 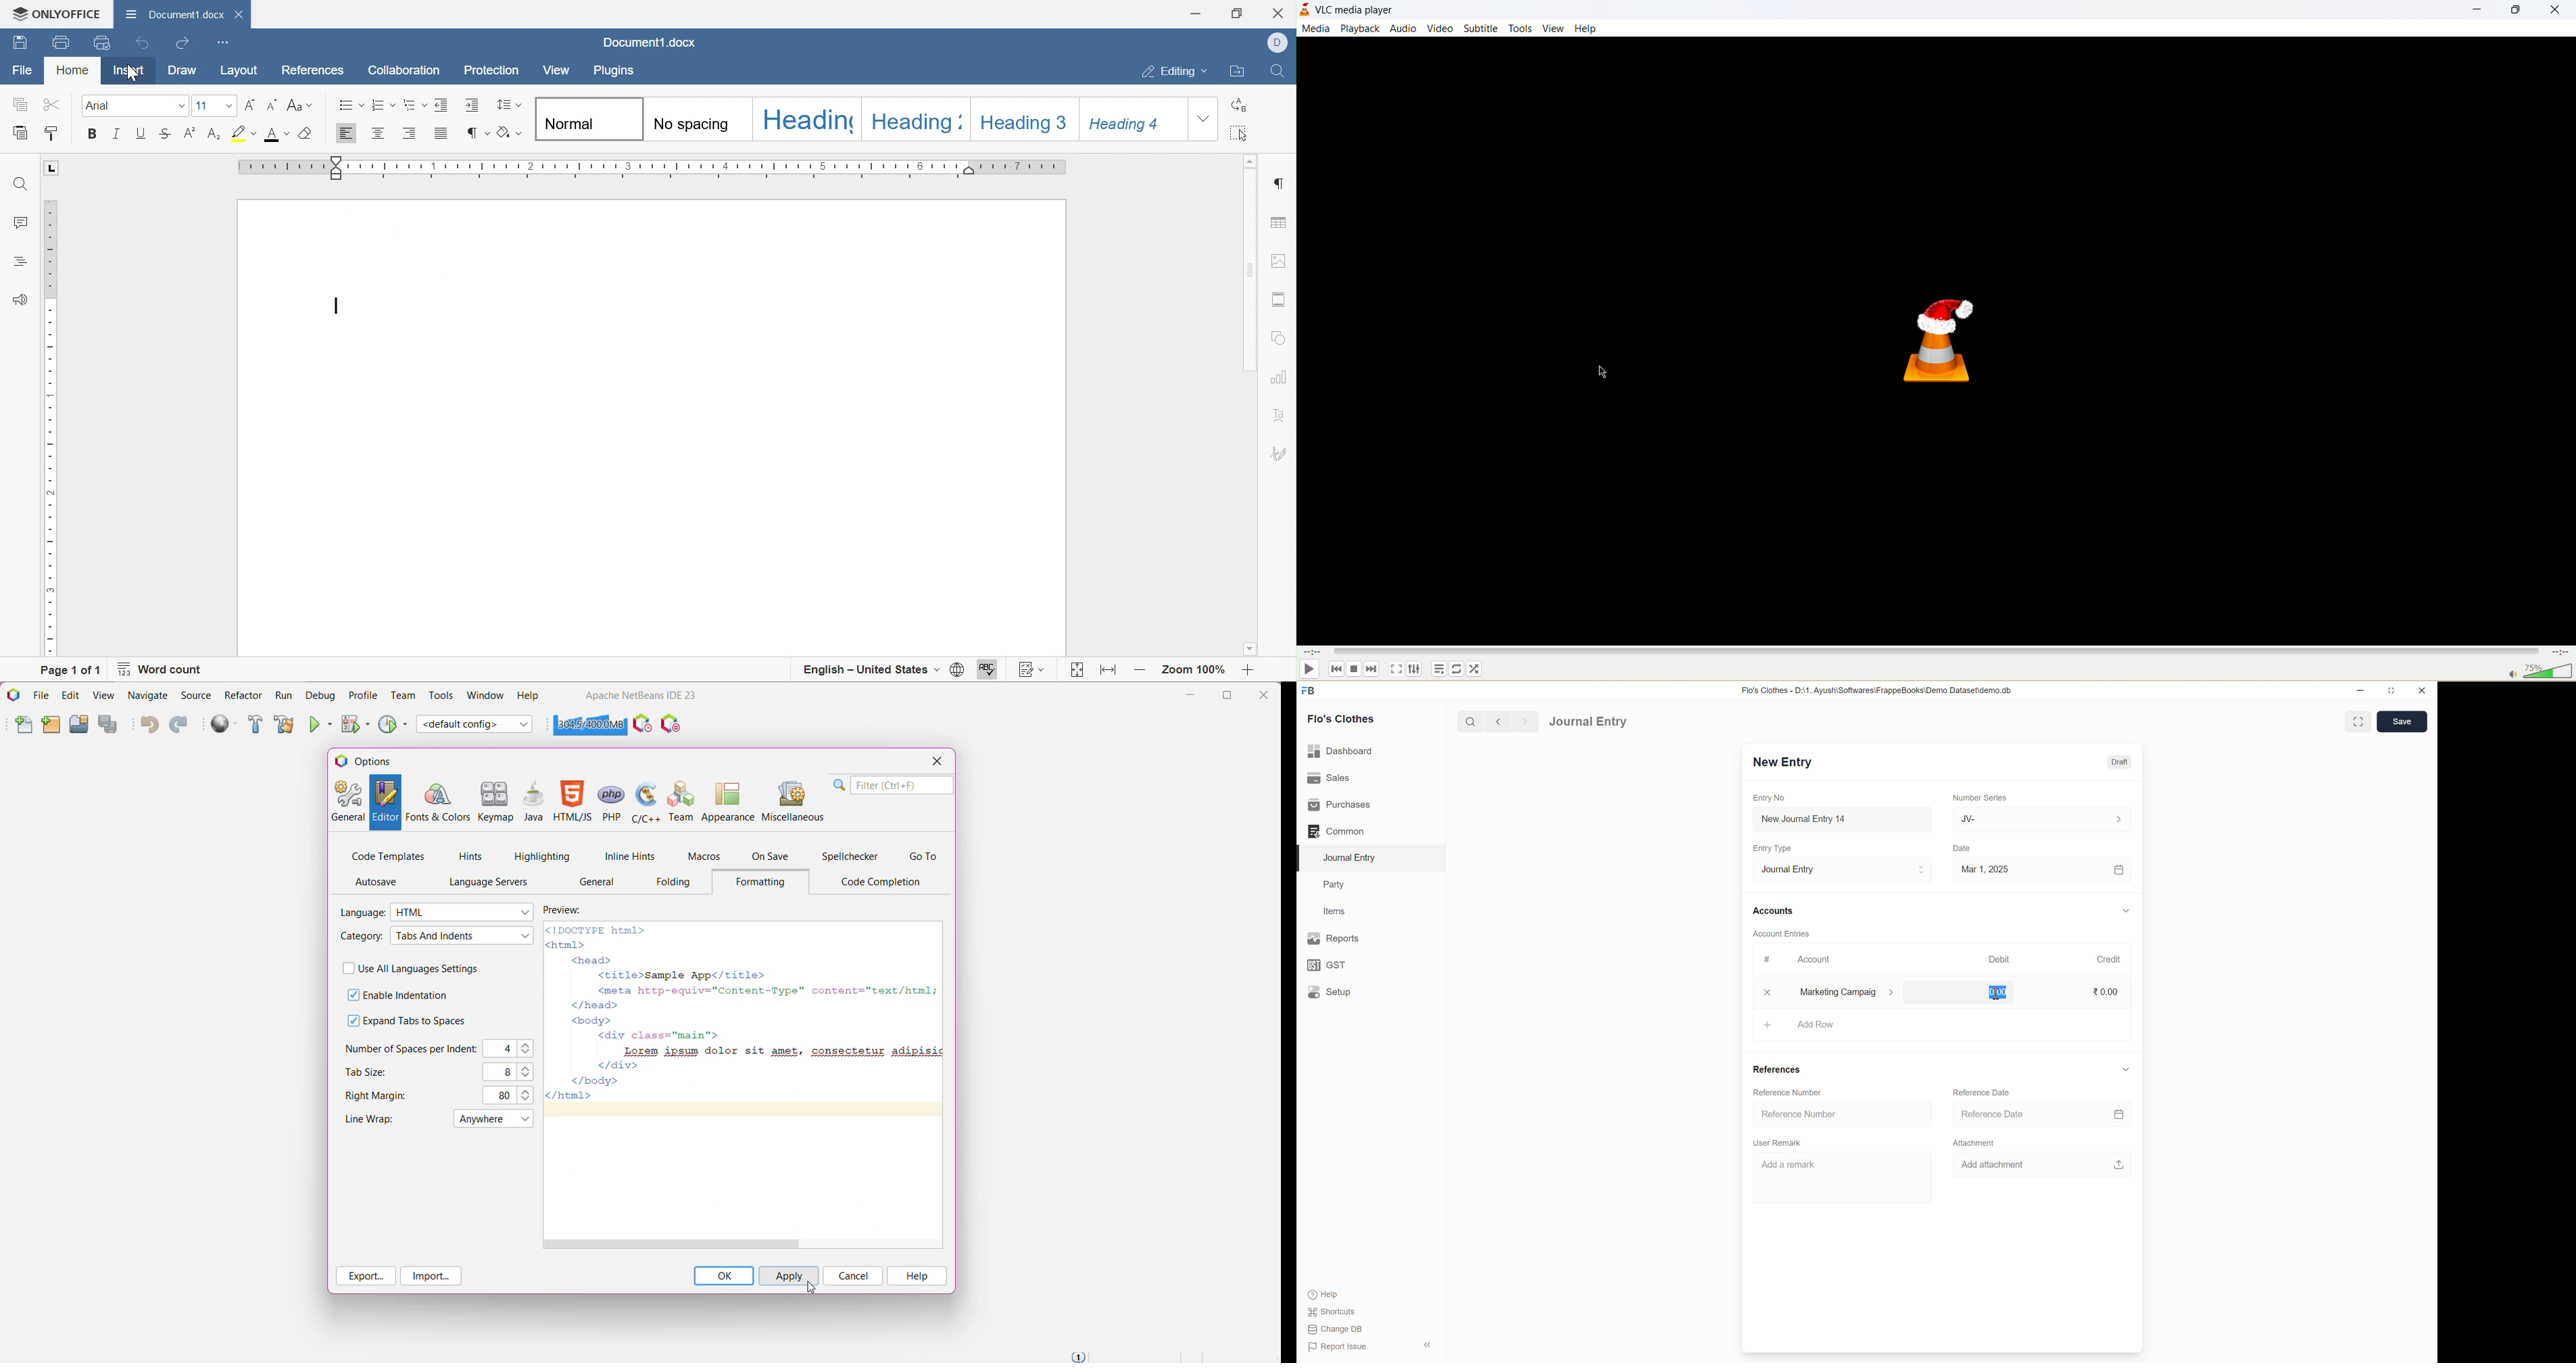 What do you see at coordinates (2121, 761) in the screenshot?
I see `Draft` at bounding box center [2121, 761].